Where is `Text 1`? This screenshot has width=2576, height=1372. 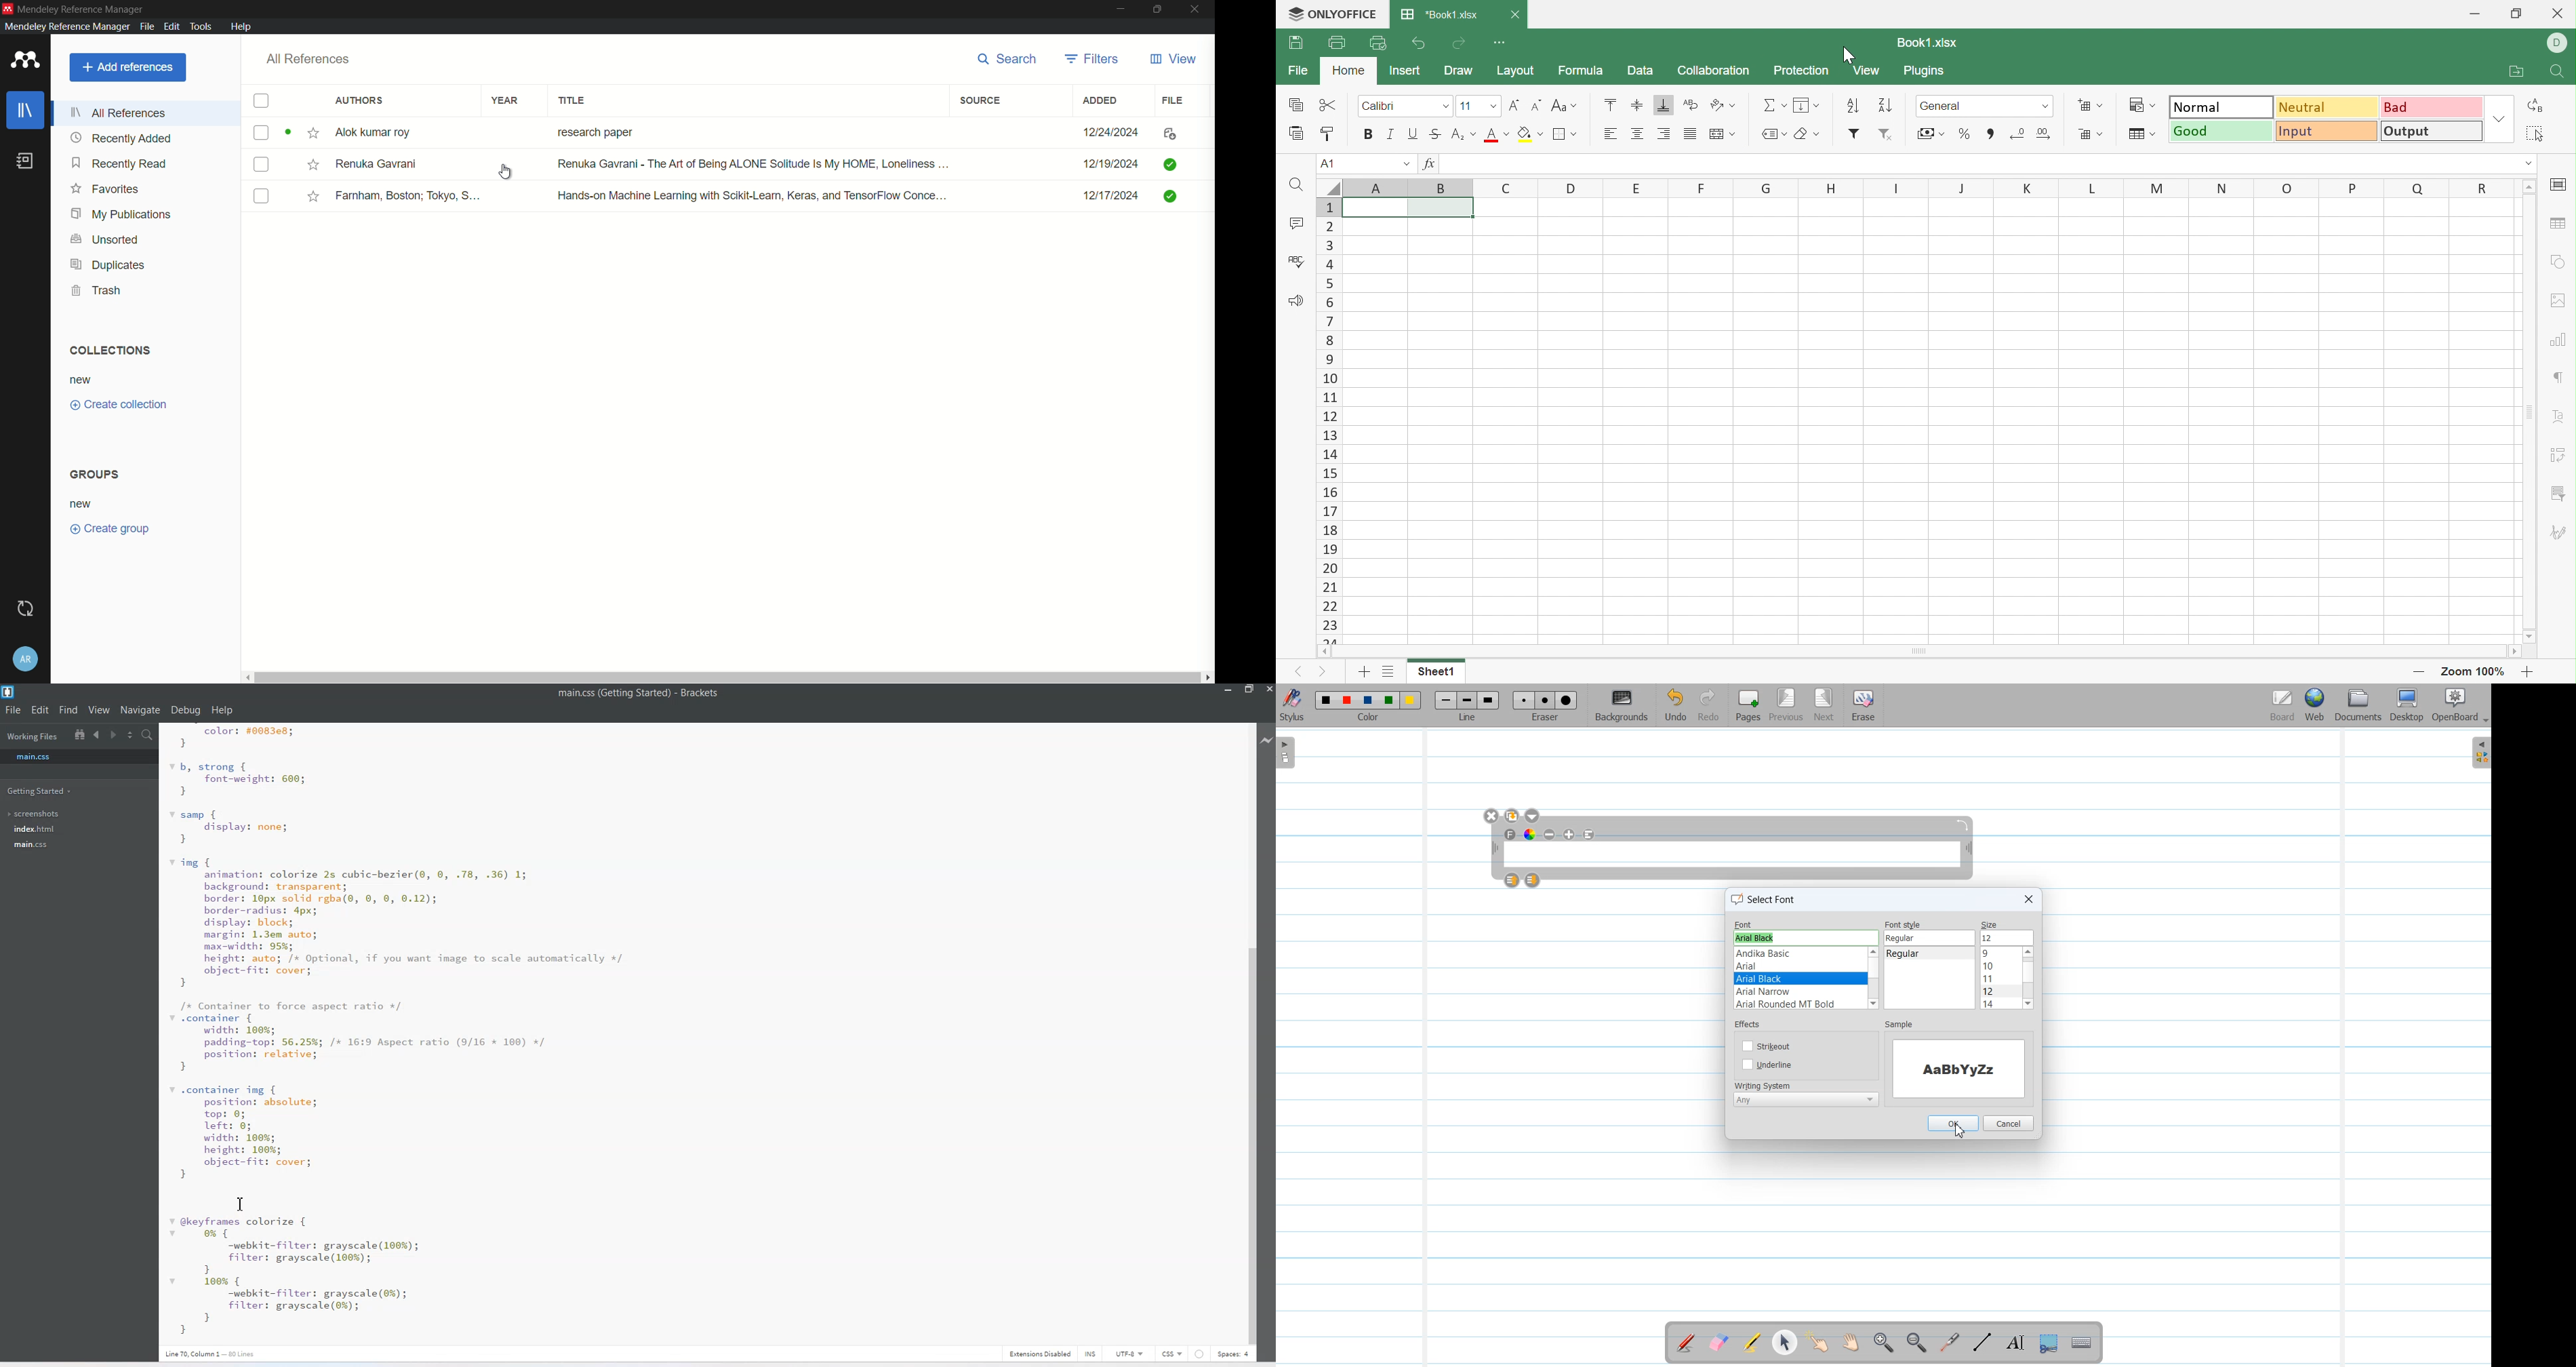 Text 1 is located at coordinates (411, 1033).